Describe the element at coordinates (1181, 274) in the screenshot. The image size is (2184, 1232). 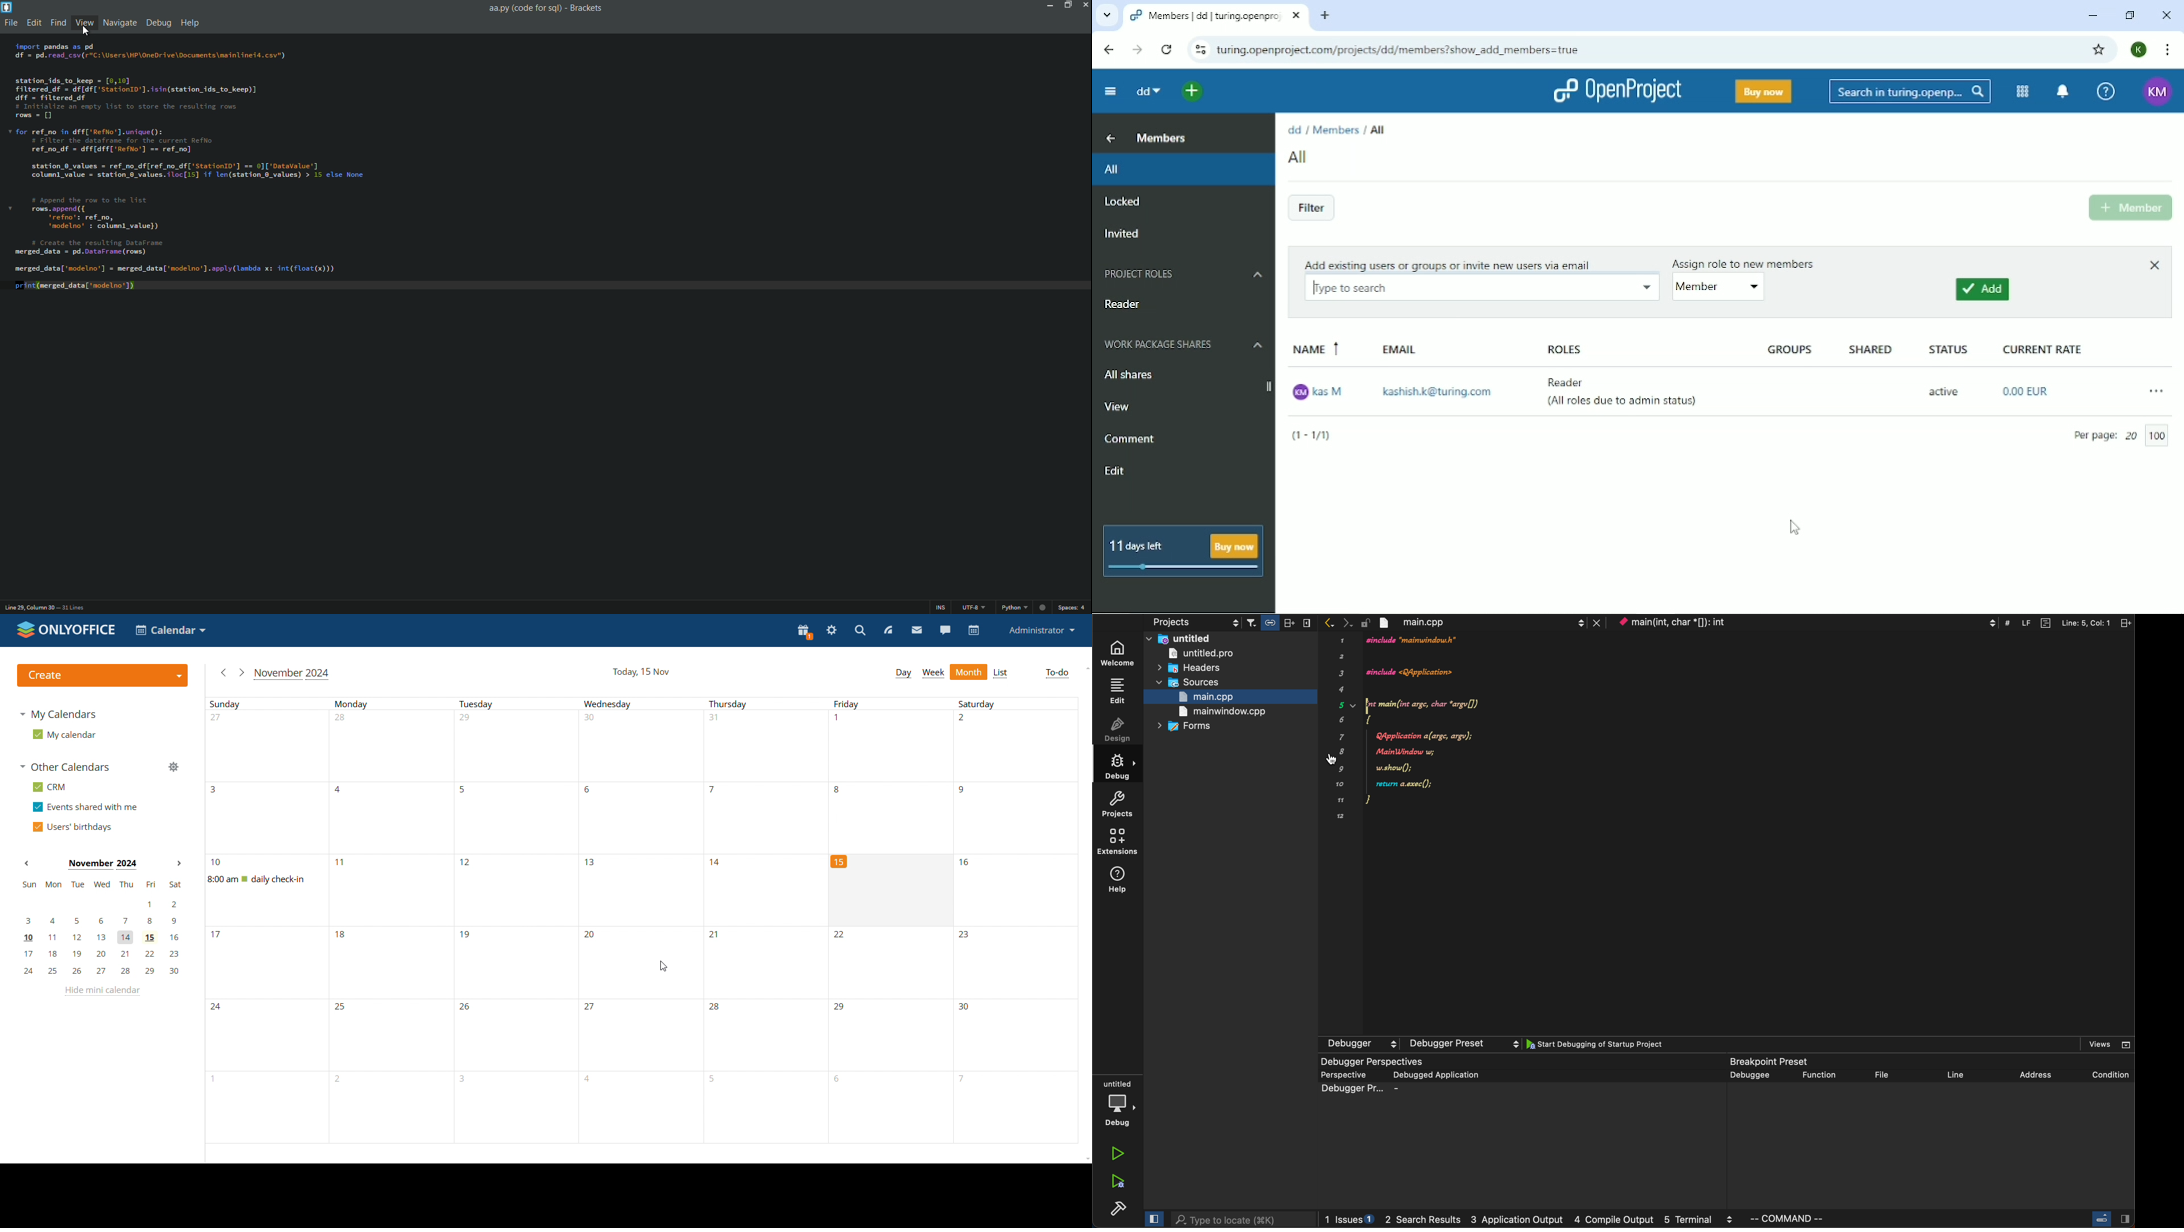
I see `Project roles` at that location.